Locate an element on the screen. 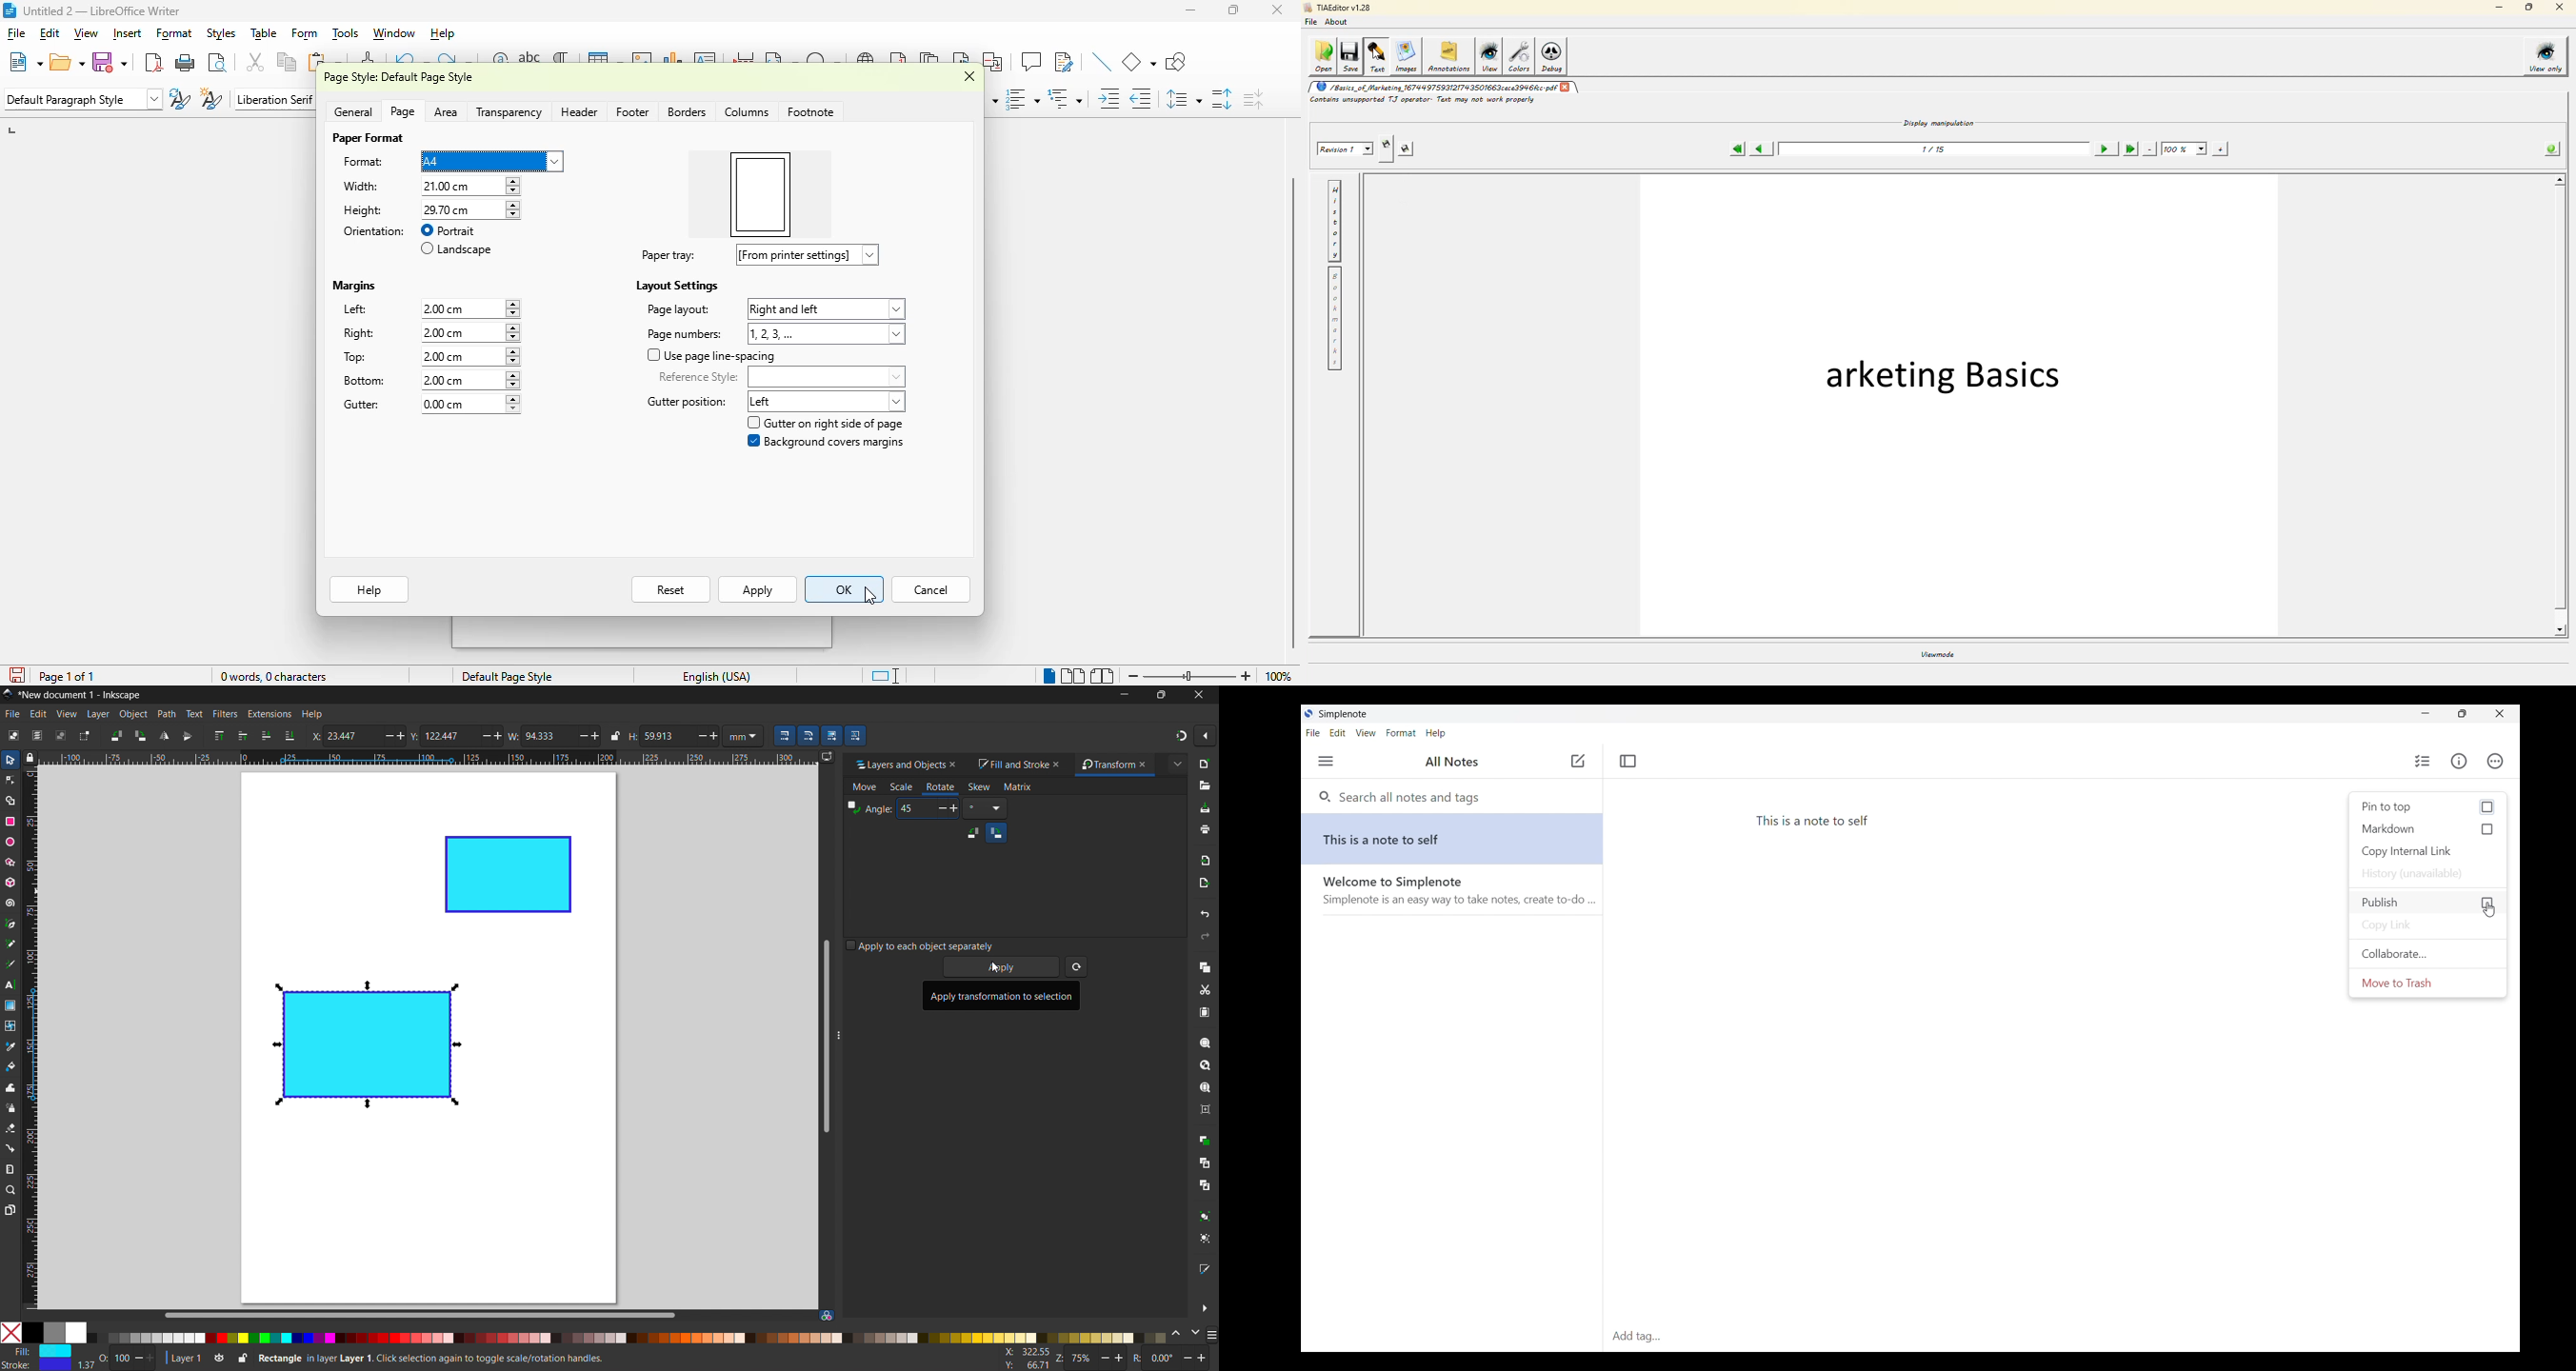  vertical ruler is located at coordinates (30, 1040).